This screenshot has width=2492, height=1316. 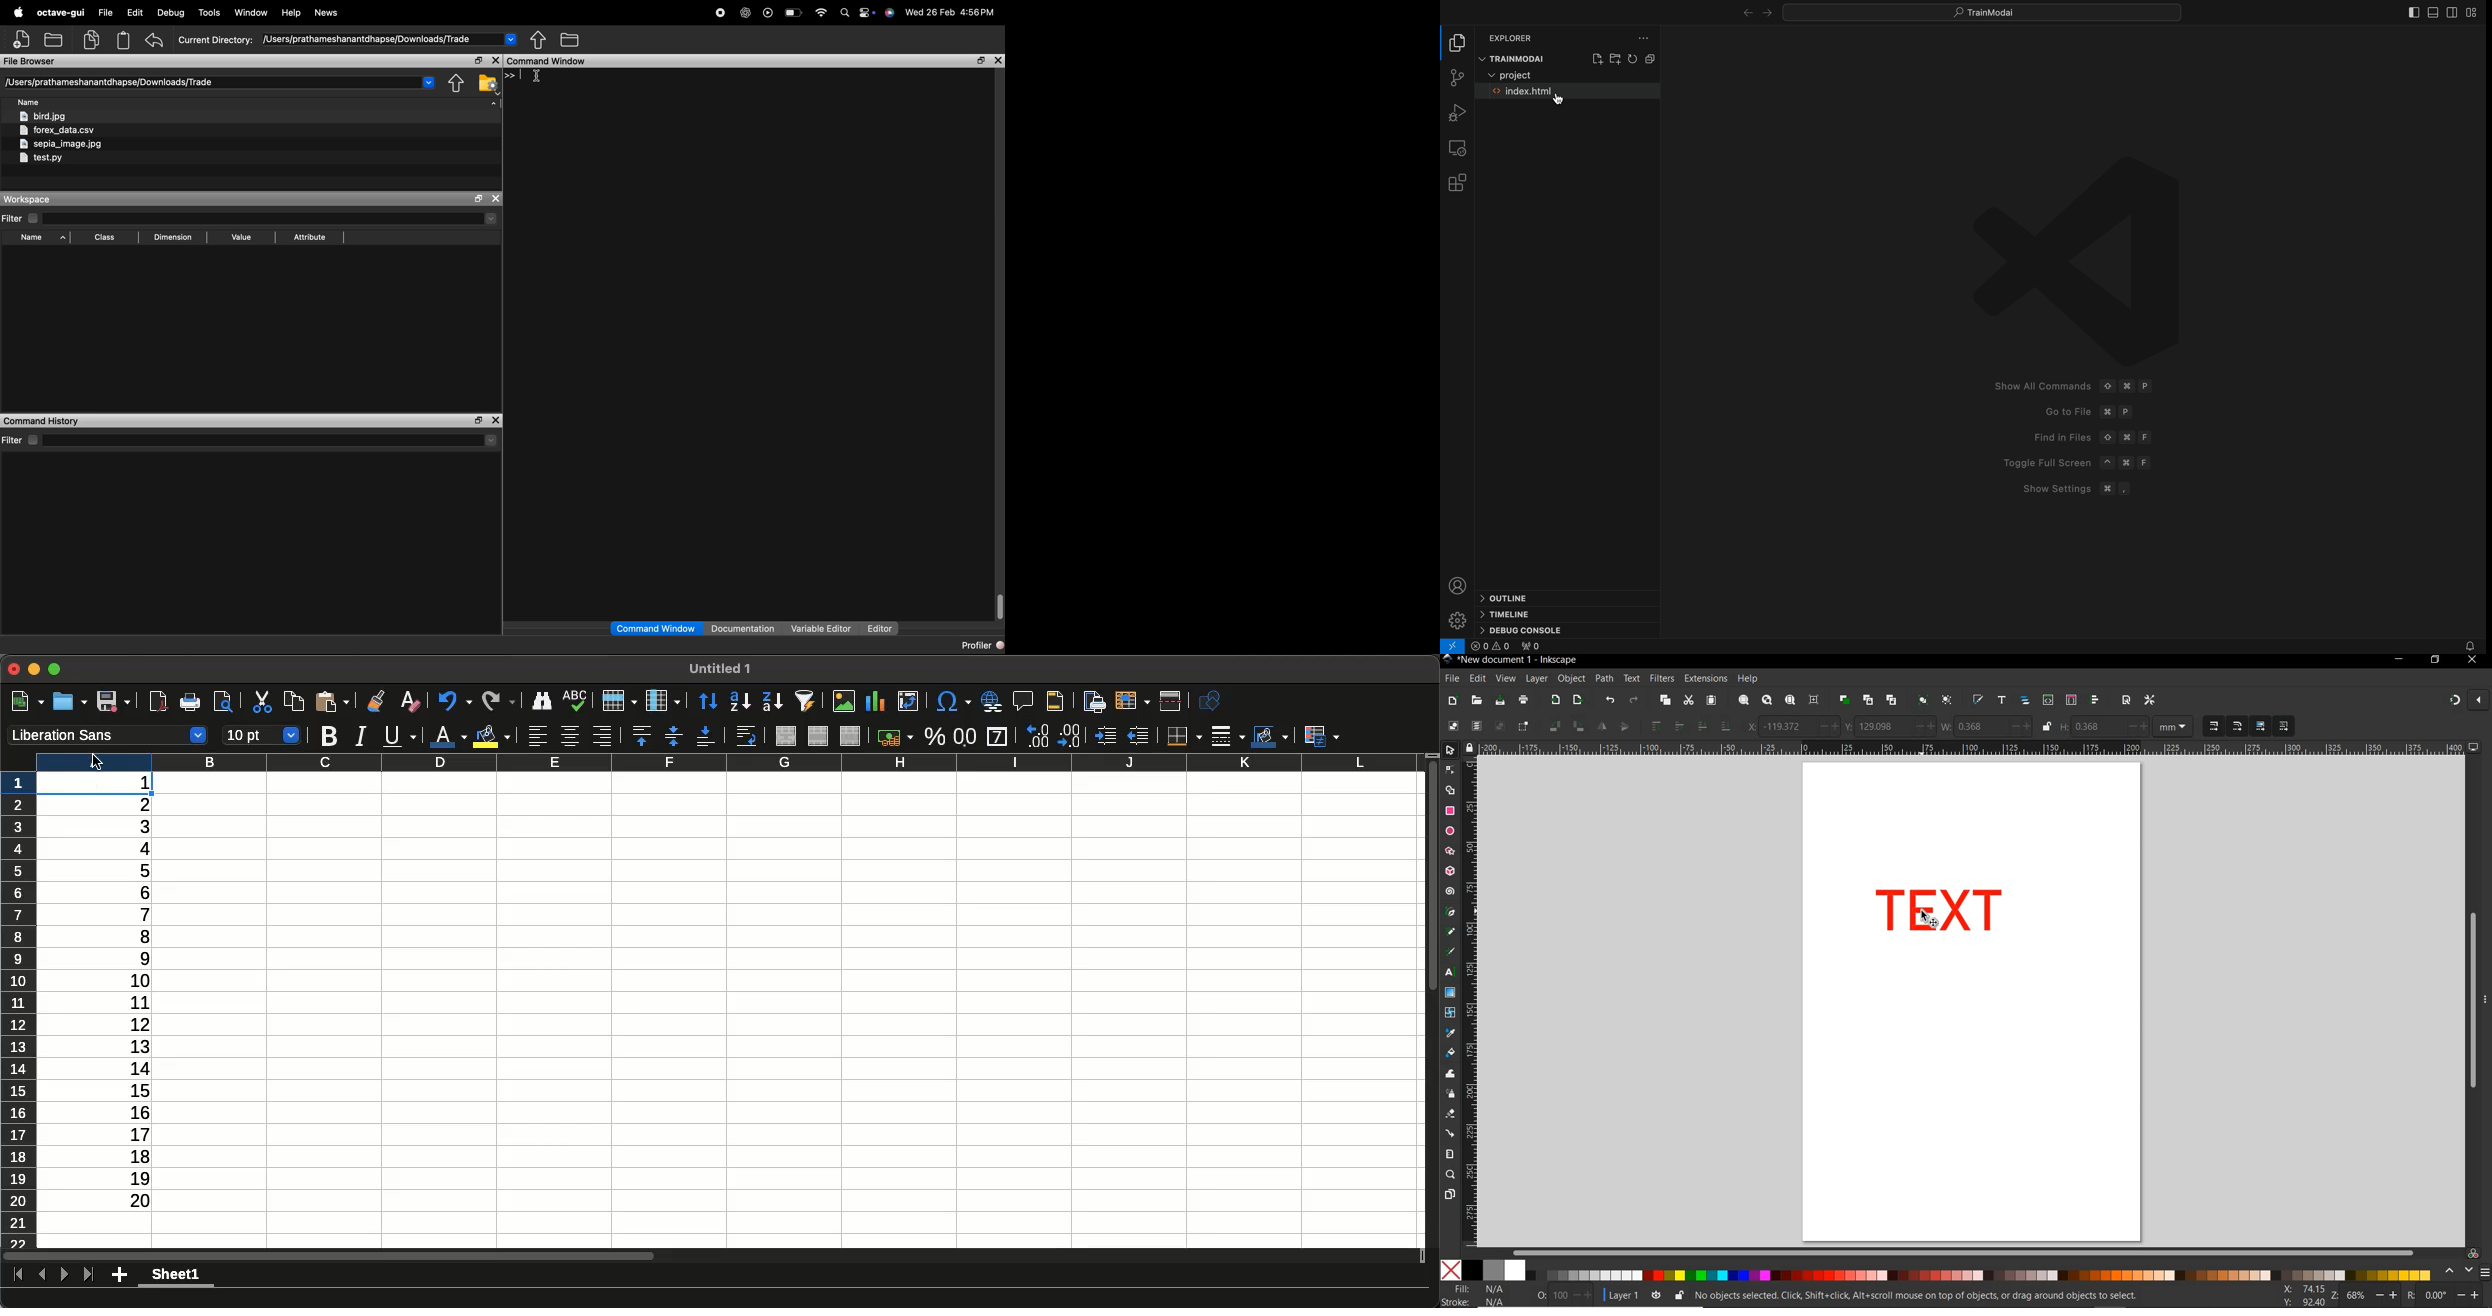 What do you see at coordinates (982, 61) in the screenshot?
I see `separate the window` at bounding box center [982, 61].